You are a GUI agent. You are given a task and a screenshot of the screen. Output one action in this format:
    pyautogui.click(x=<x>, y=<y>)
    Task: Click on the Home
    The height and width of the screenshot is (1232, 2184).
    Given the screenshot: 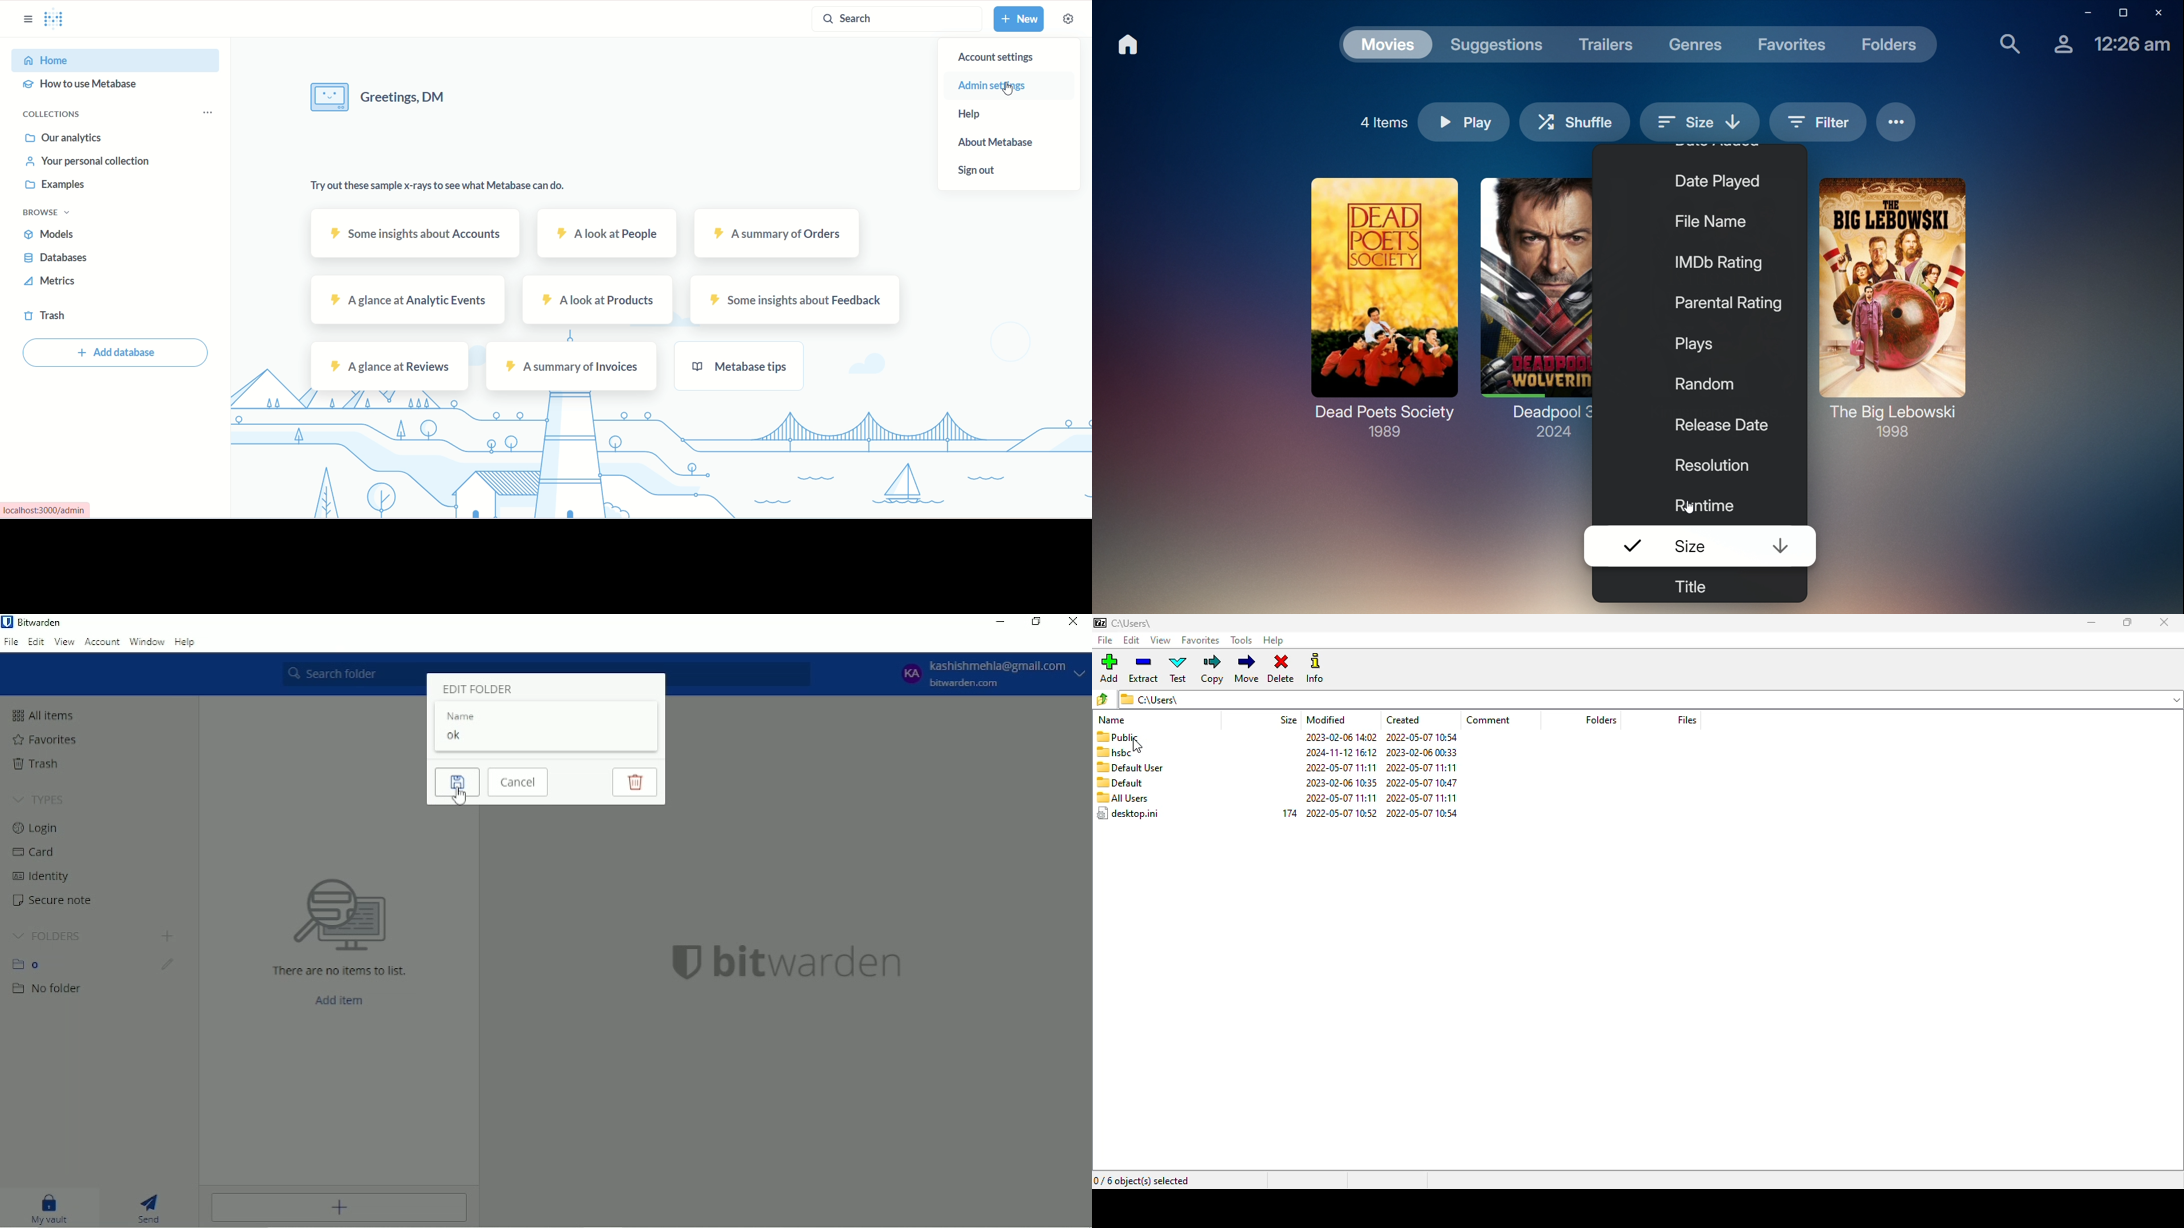 What is the action you would take?
    pyautogui.click(x=1131, y=47)
    